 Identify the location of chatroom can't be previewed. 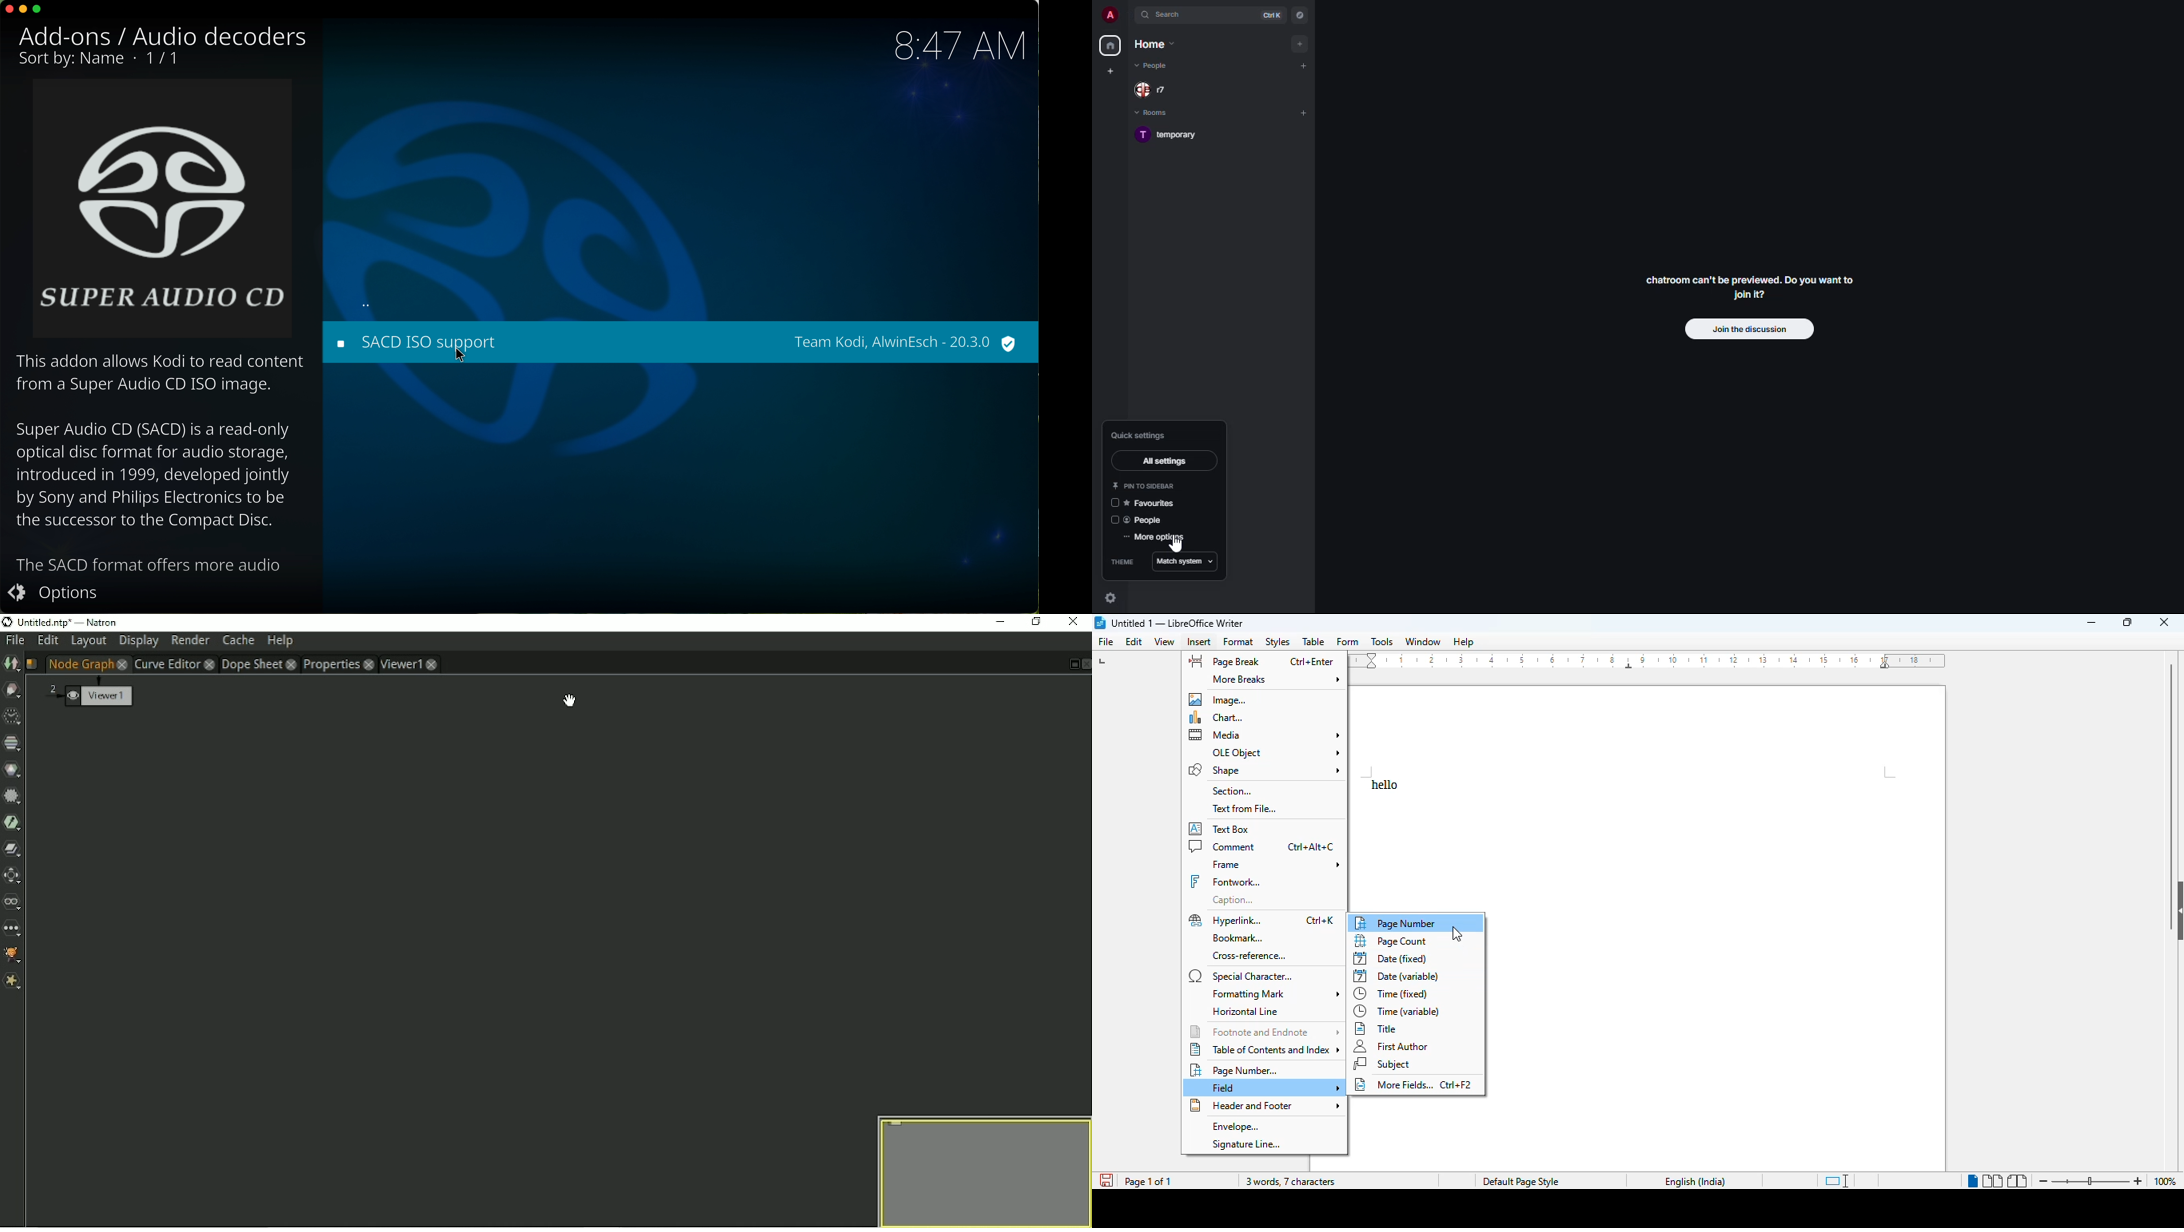
(1748, 288).